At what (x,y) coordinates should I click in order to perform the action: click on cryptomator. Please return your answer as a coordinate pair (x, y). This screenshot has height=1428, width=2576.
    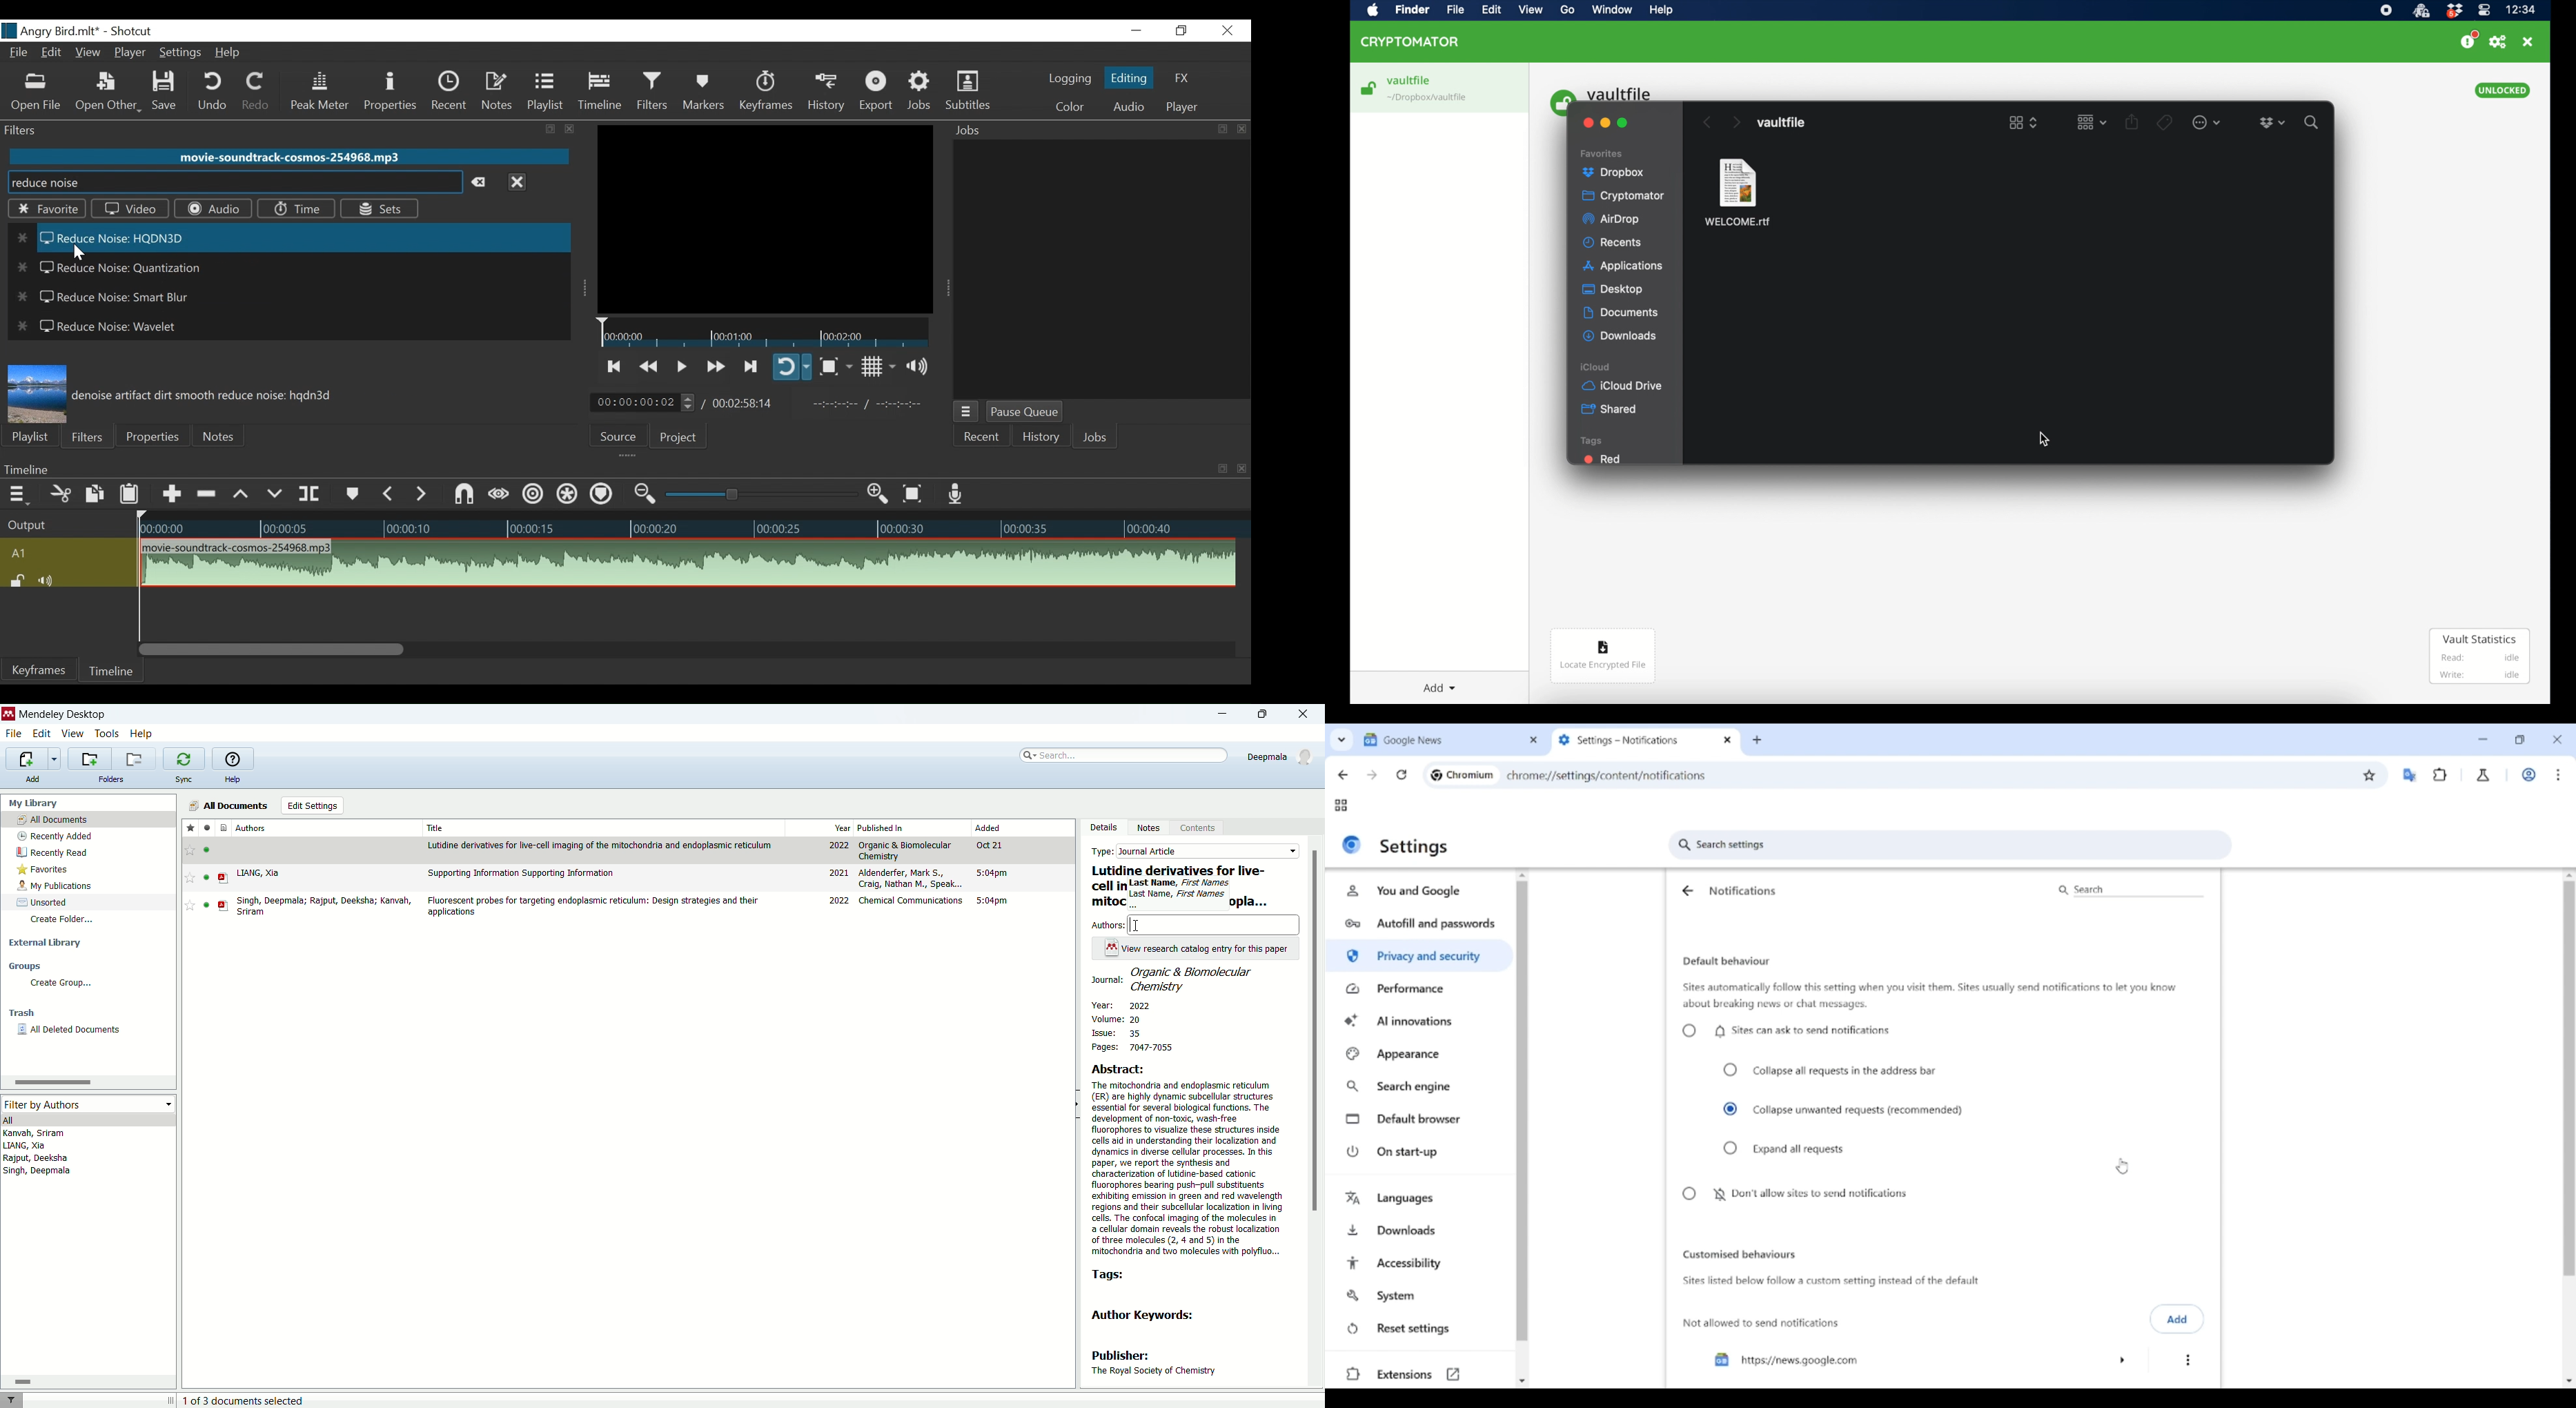
    Looking at the image, I should click on (1430, 10).